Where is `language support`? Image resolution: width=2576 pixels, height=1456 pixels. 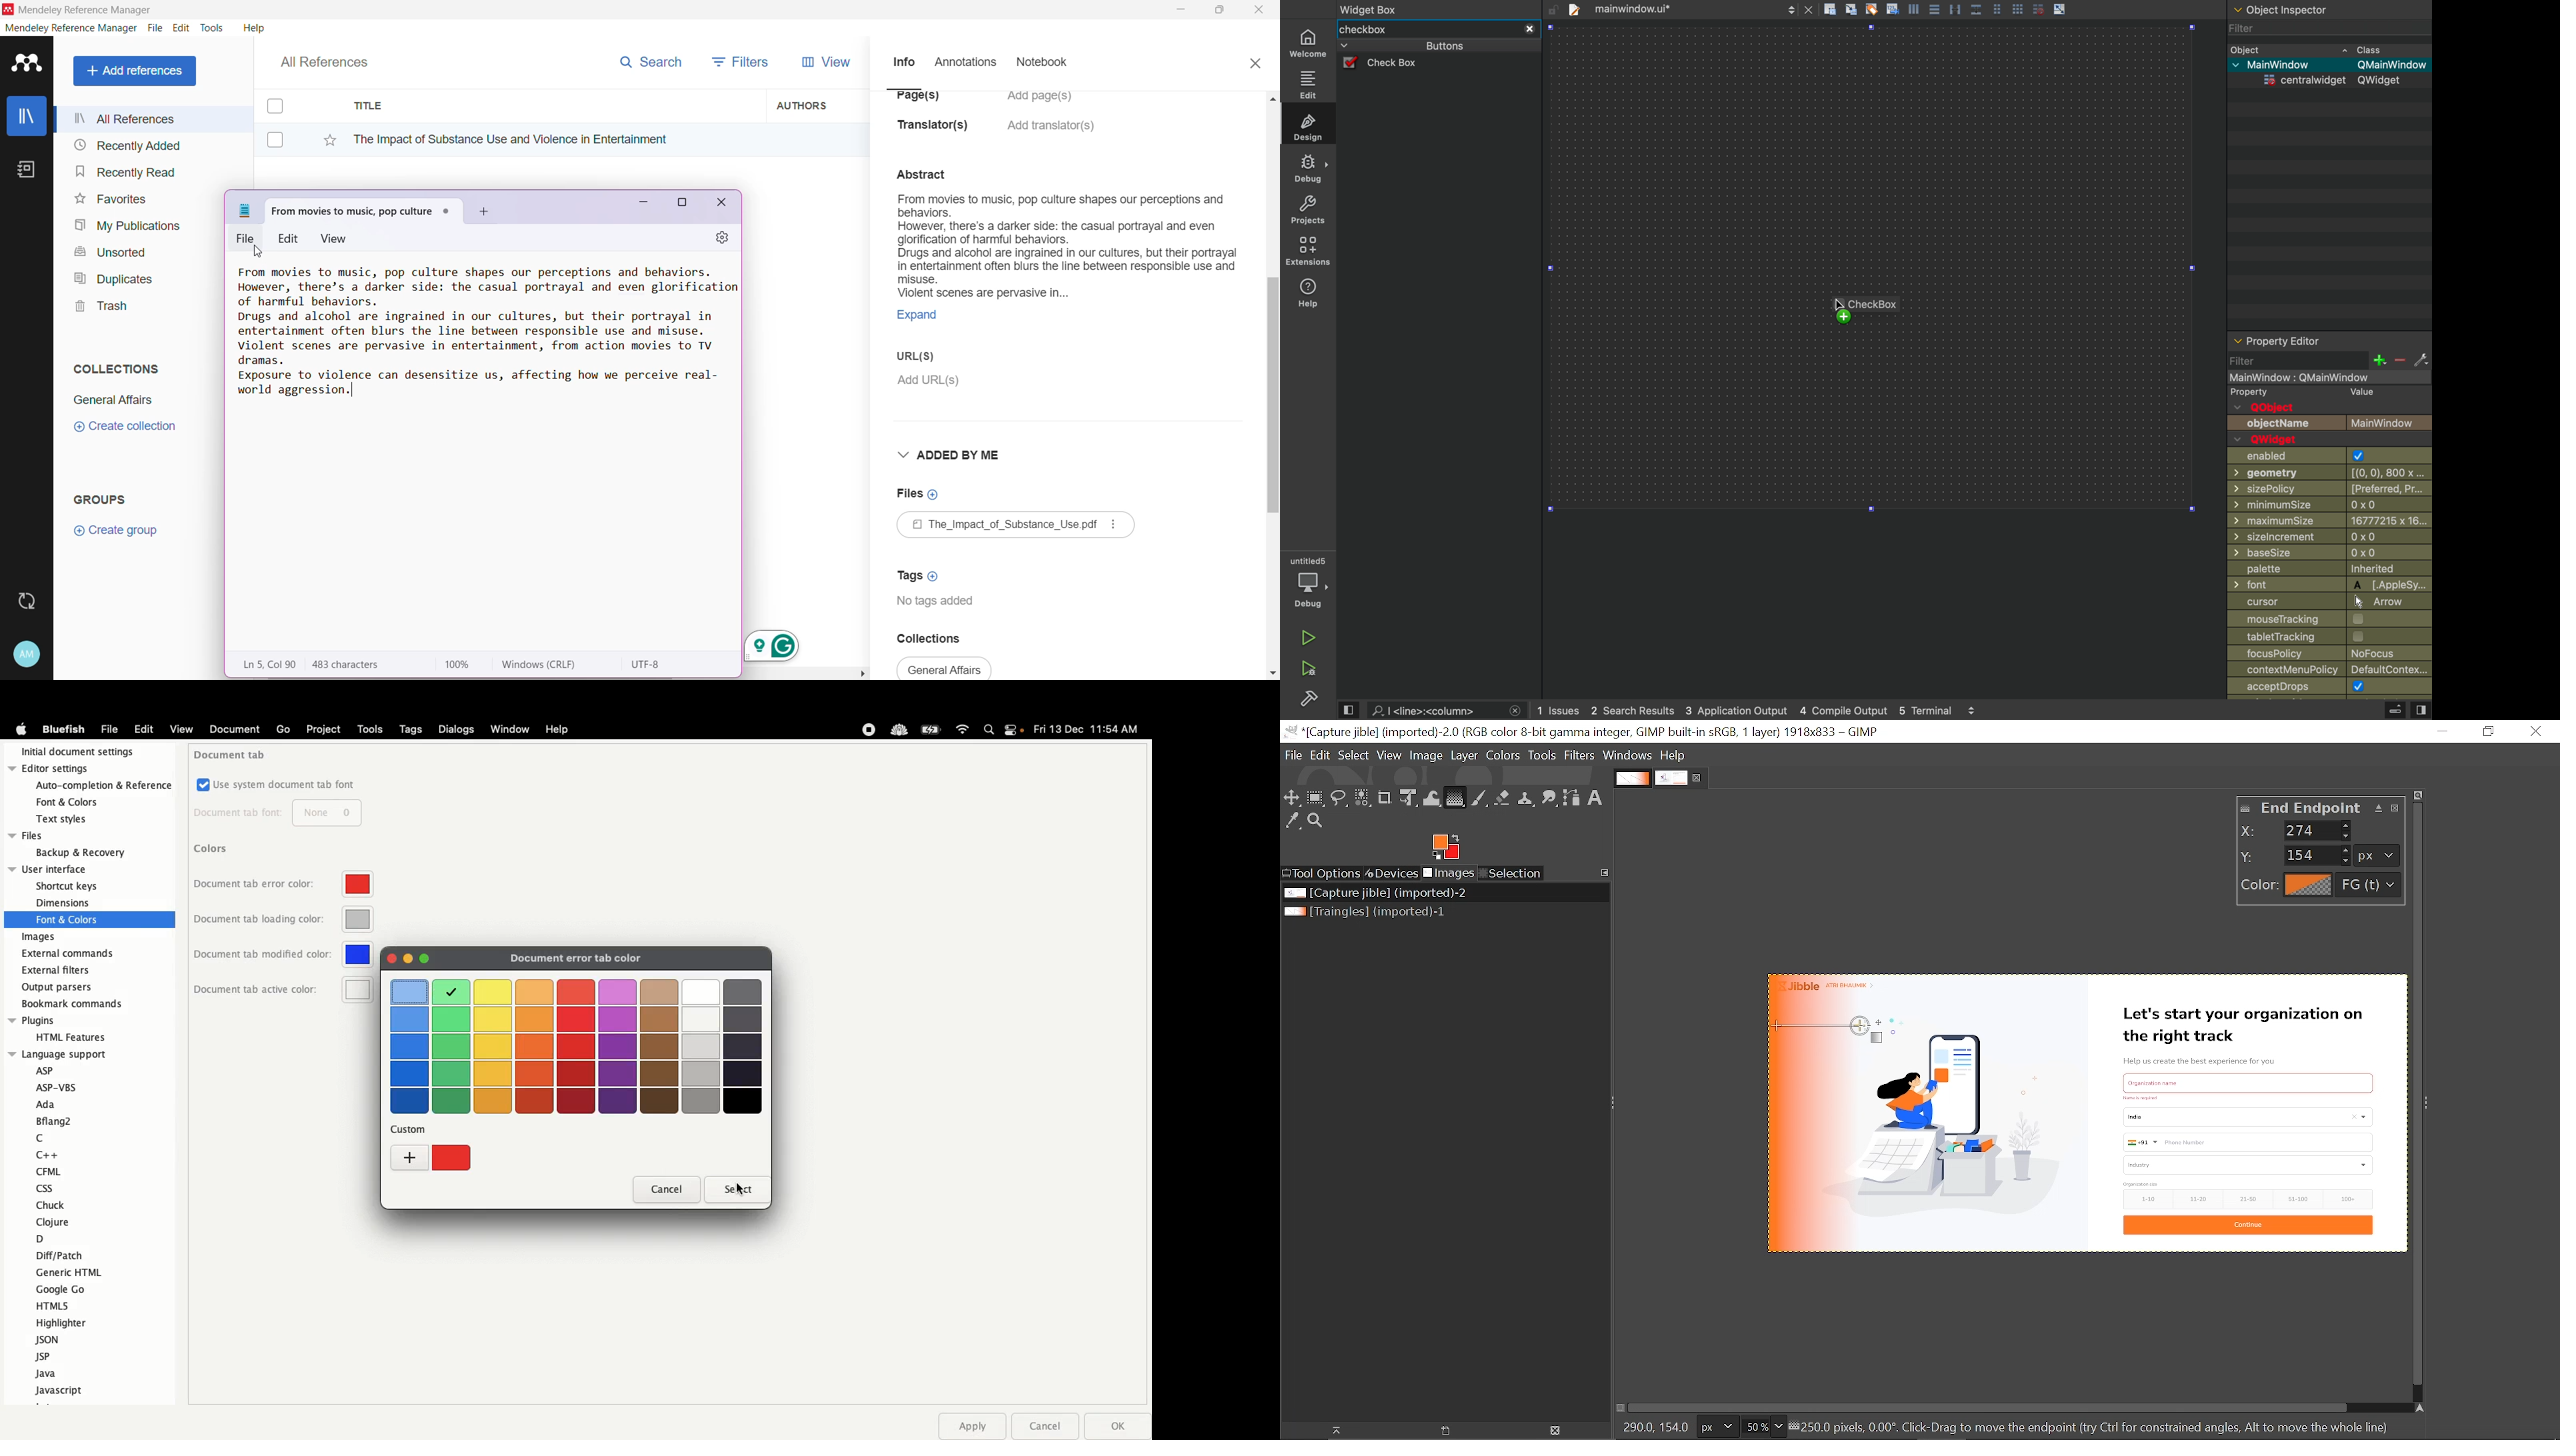
language support is located at coordinates (59, 1054).